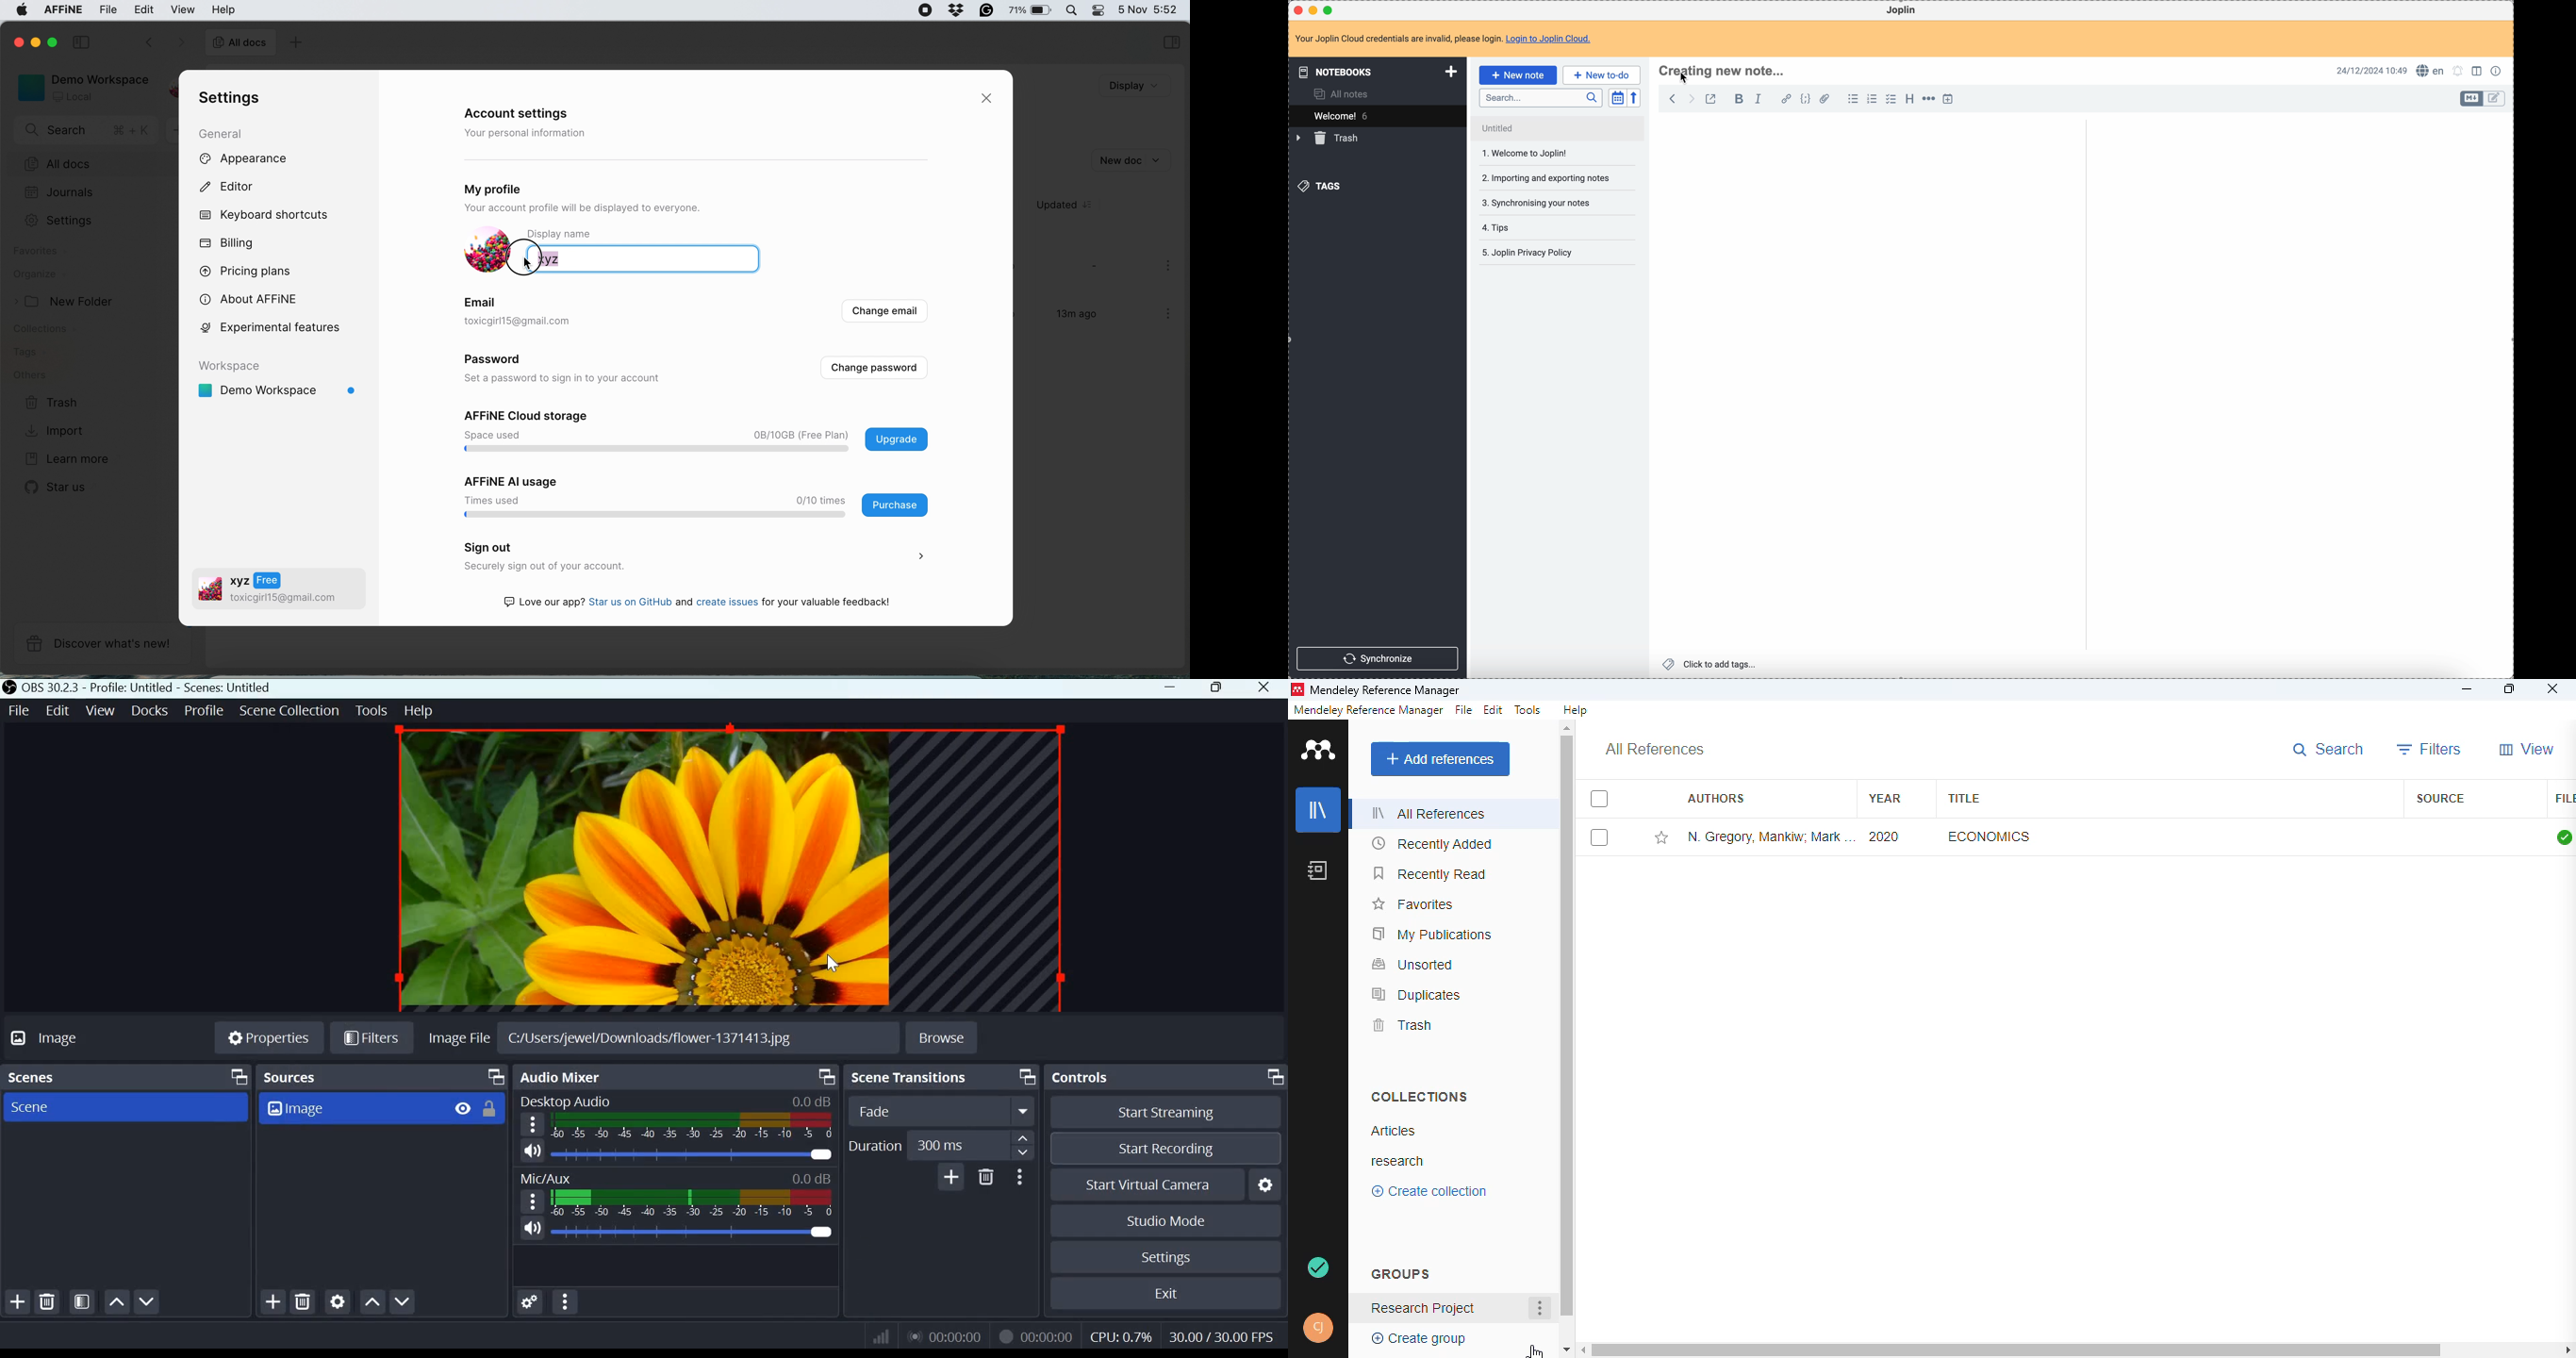 This screenshot has width=2576, height=1372. I want to click on importing and exporting notes, so click(1546, 177).